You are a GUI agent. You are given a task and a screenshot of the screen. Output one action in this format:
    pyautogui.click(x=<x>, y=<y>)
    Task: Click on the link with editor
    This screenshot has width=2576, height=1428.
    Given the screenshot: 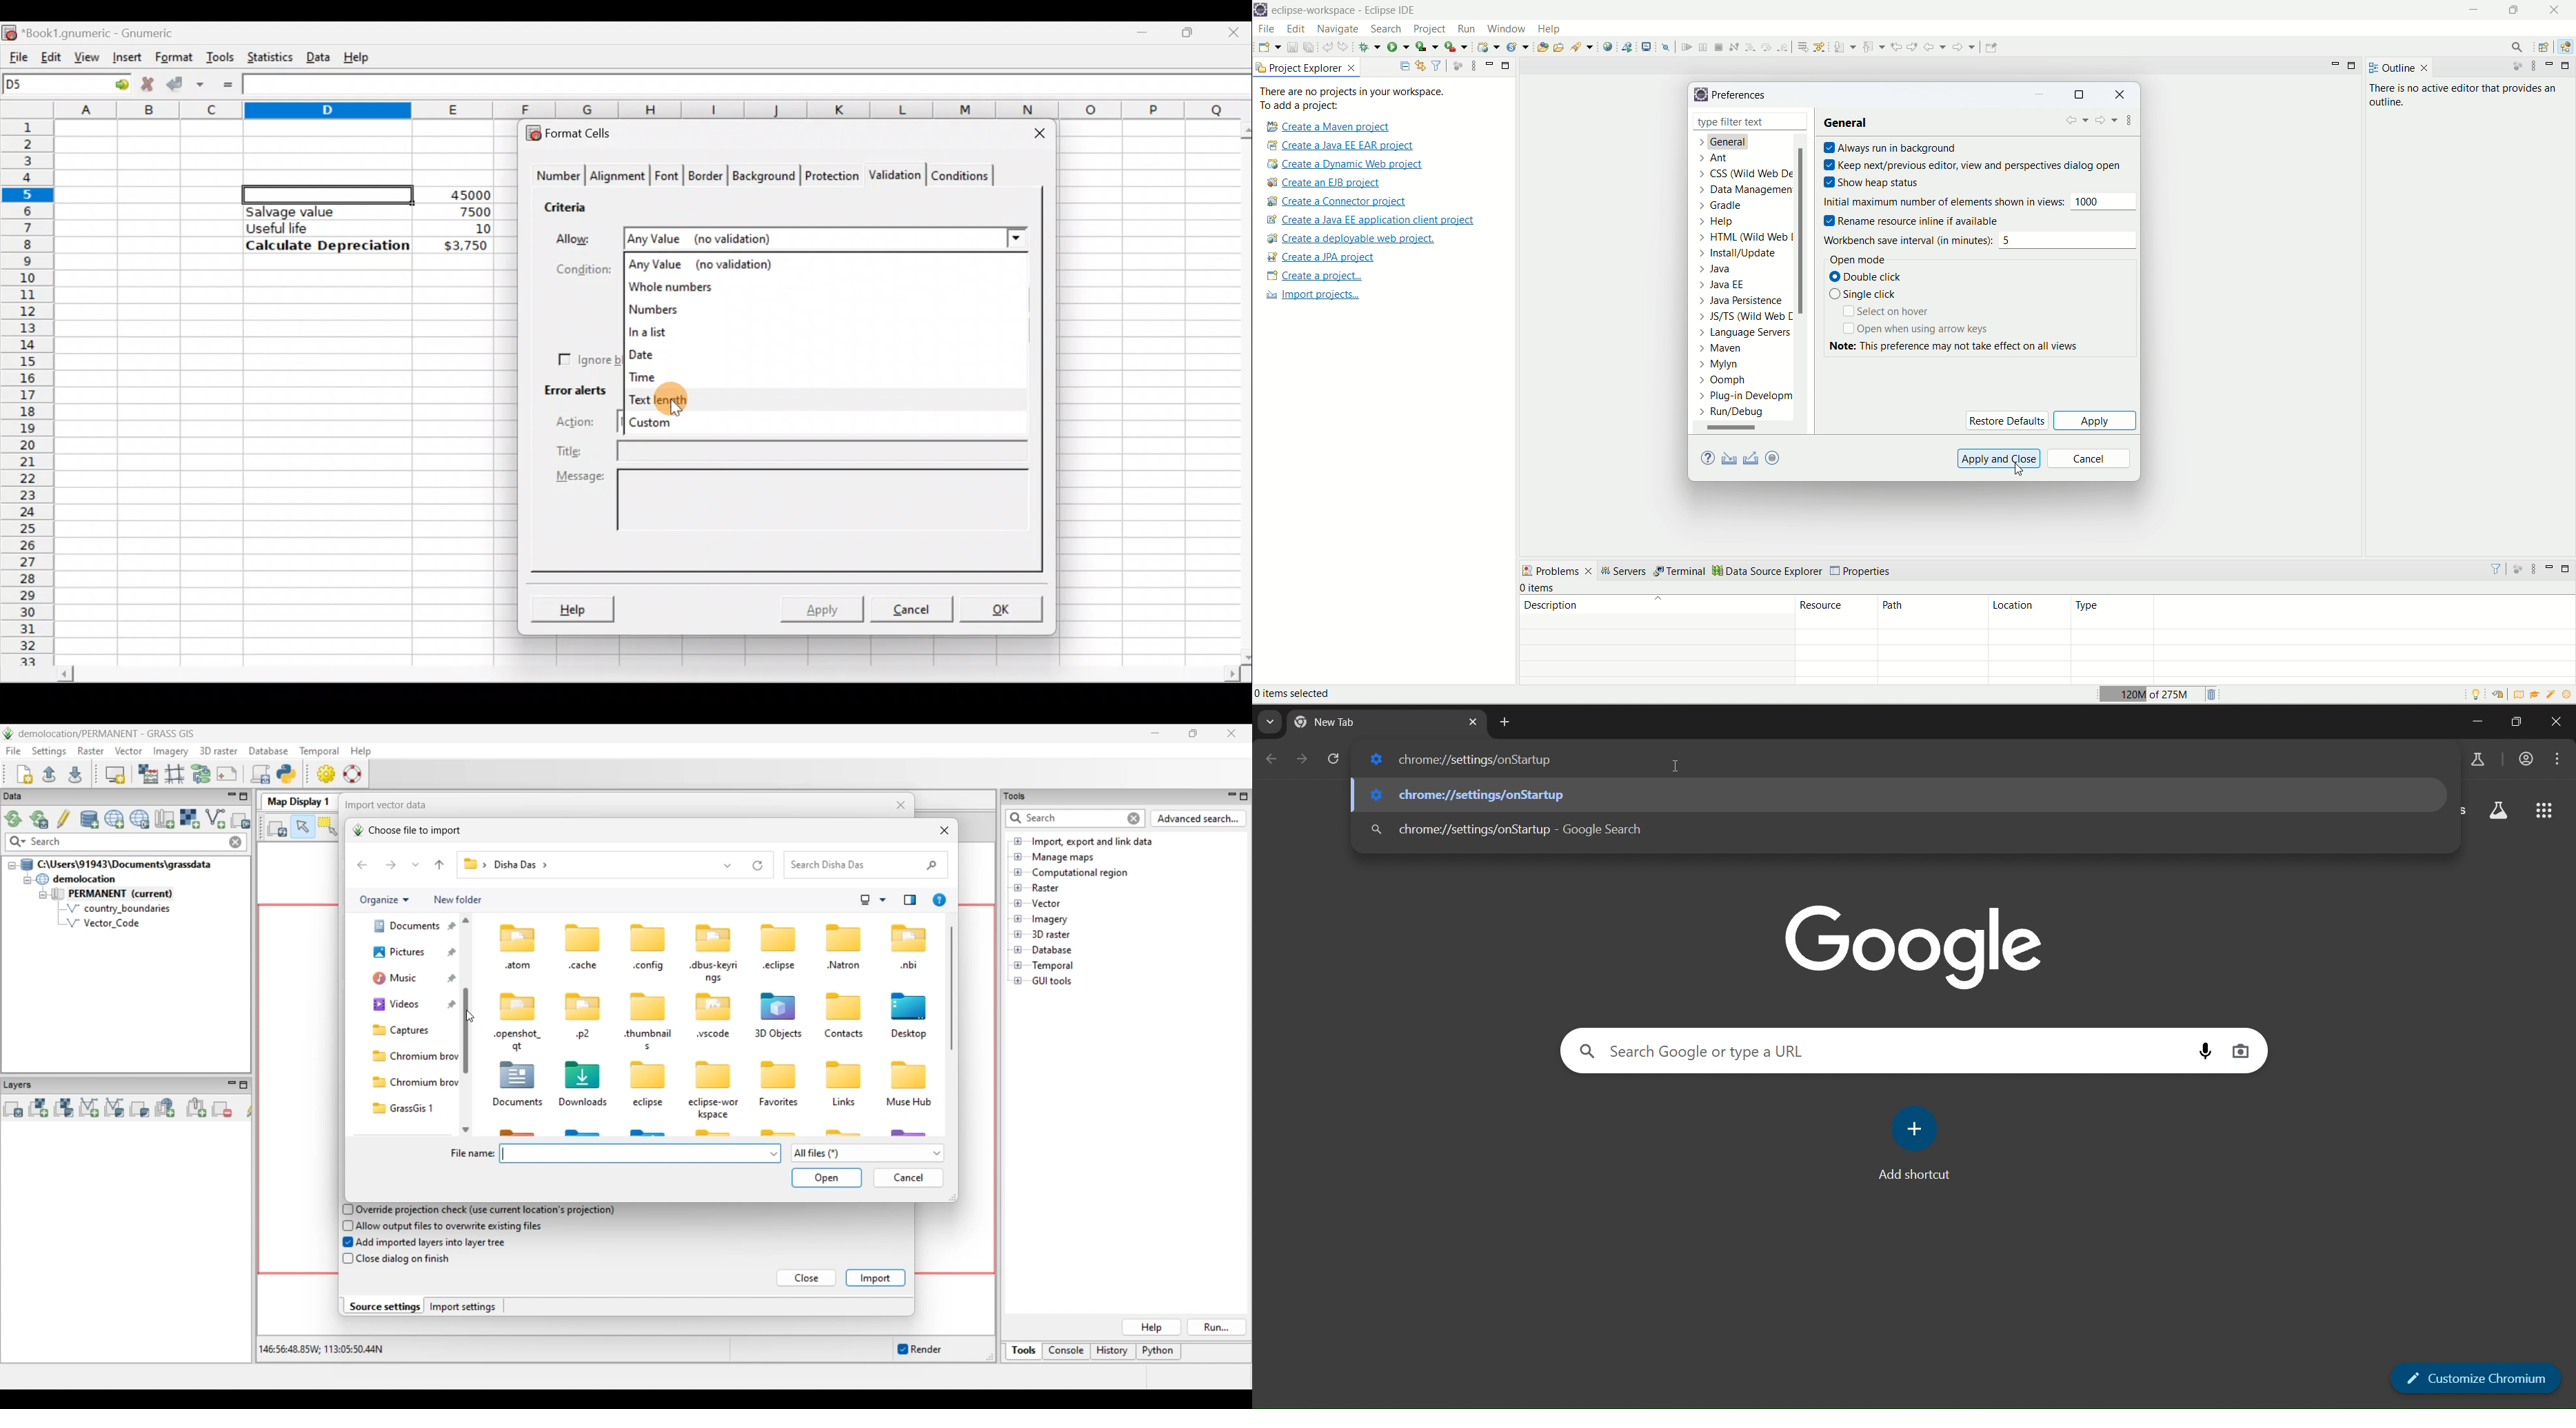 What is the action you would take?
    pyautogui.click(x=1421, y=65)
    